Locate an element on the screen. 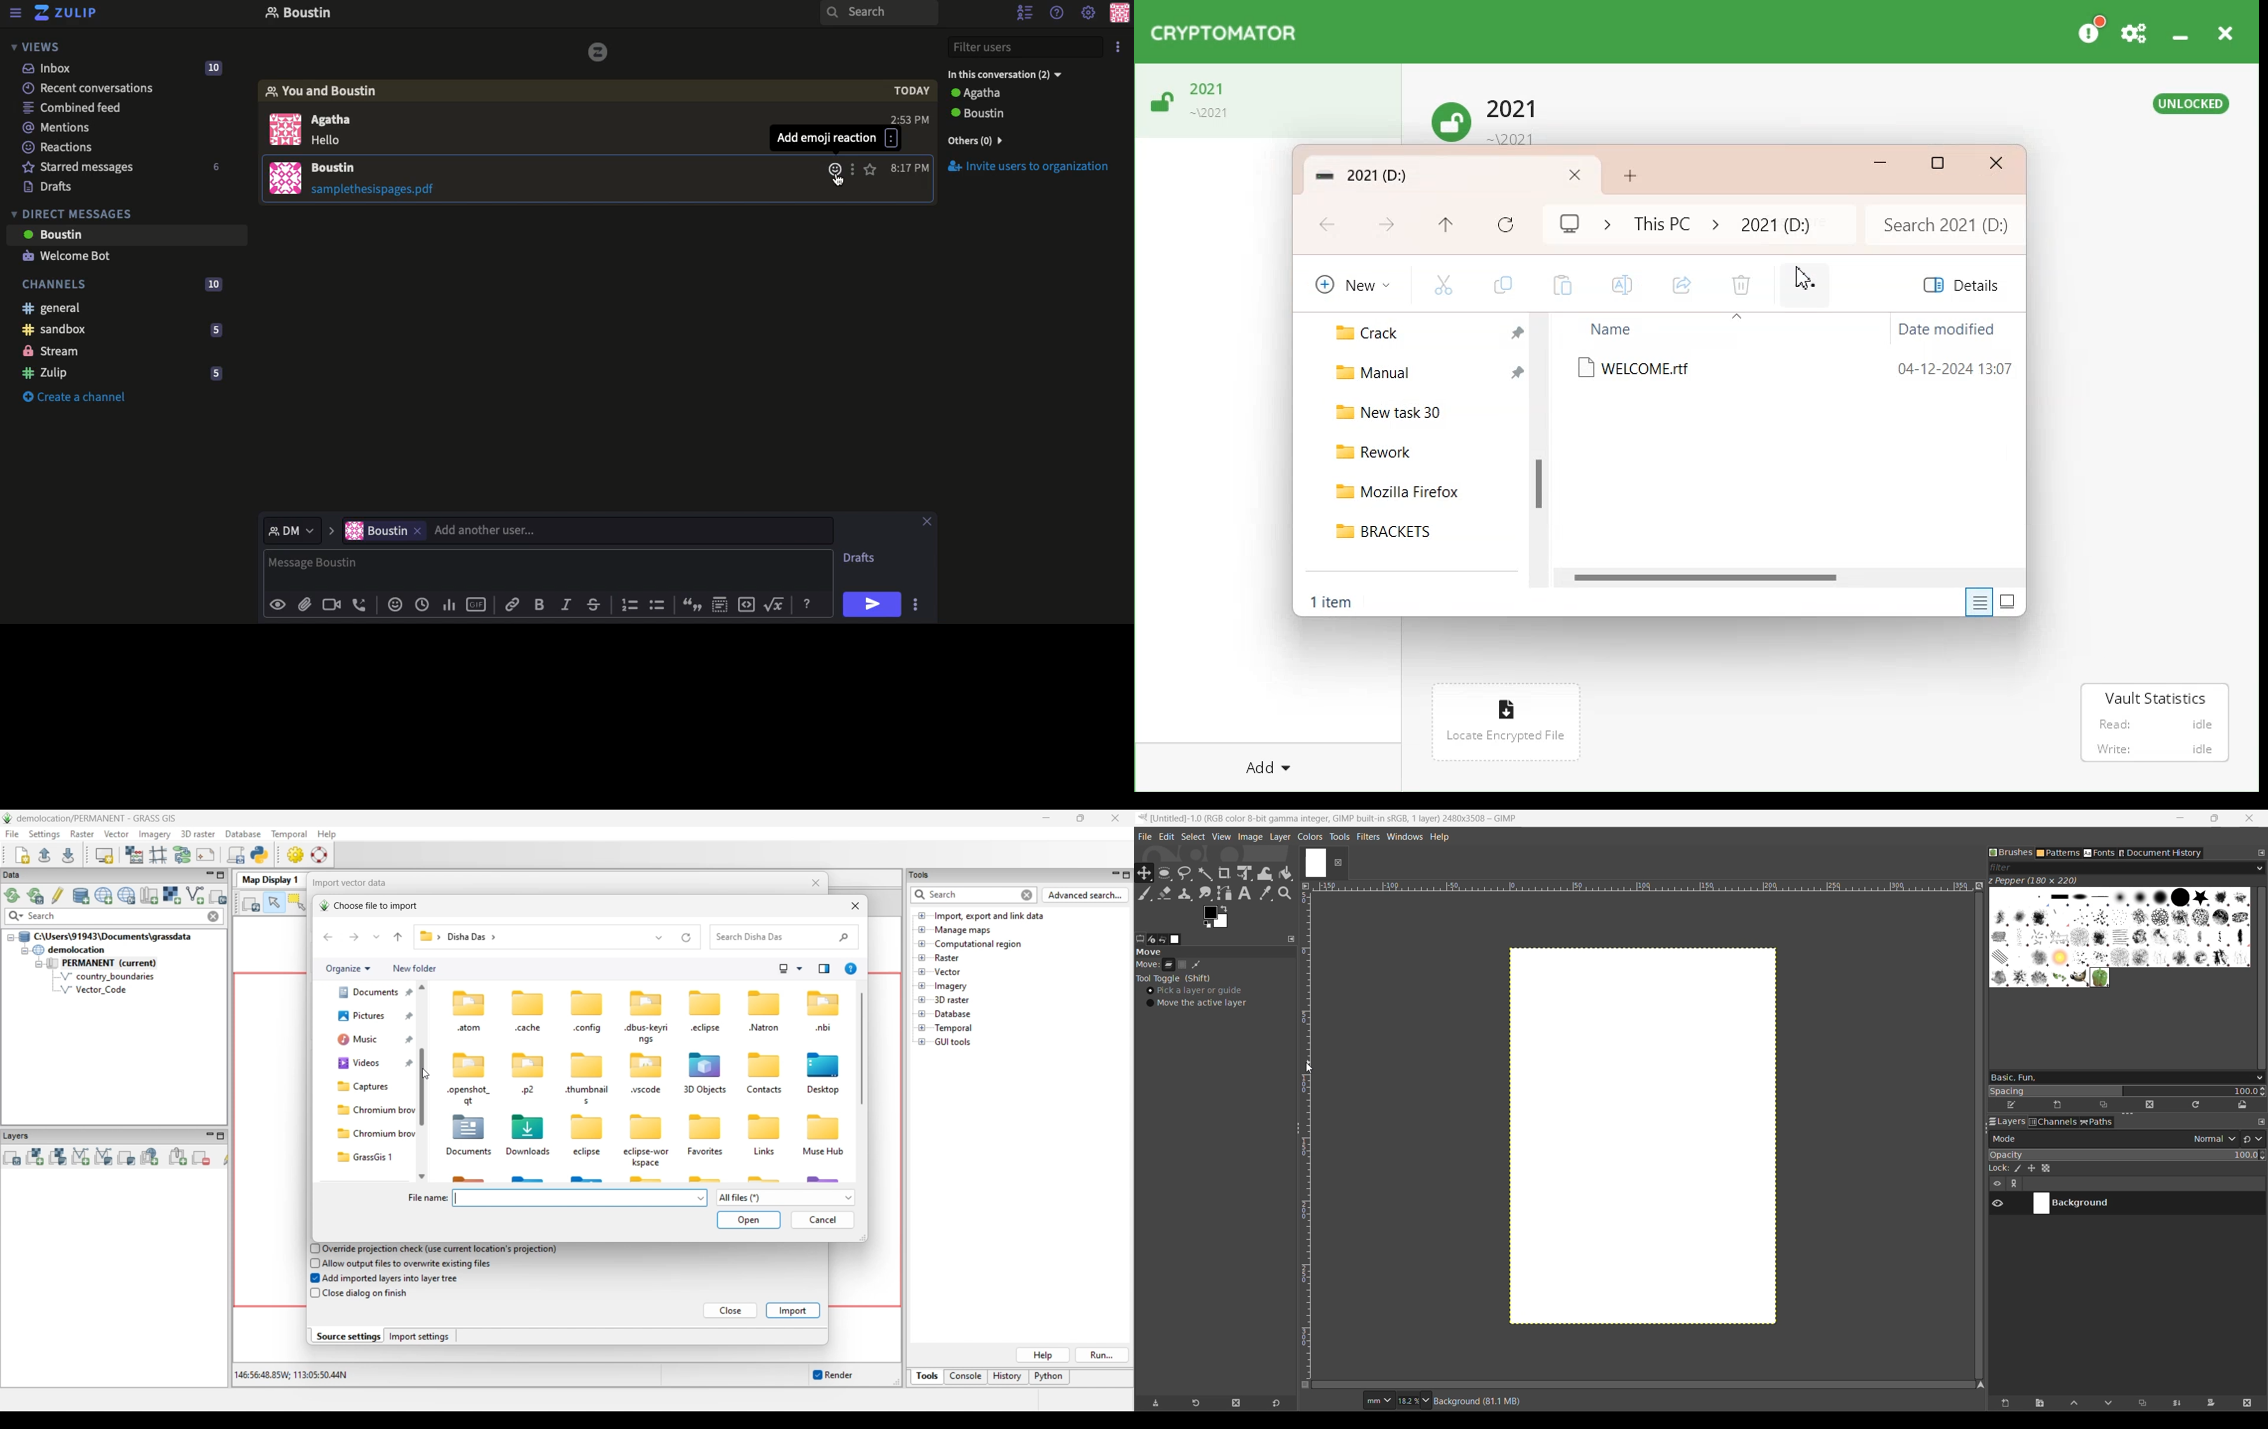 Image resolution: width=2268 pixels, height=1456 pixels. Quote is located at coordinates (692, 605).